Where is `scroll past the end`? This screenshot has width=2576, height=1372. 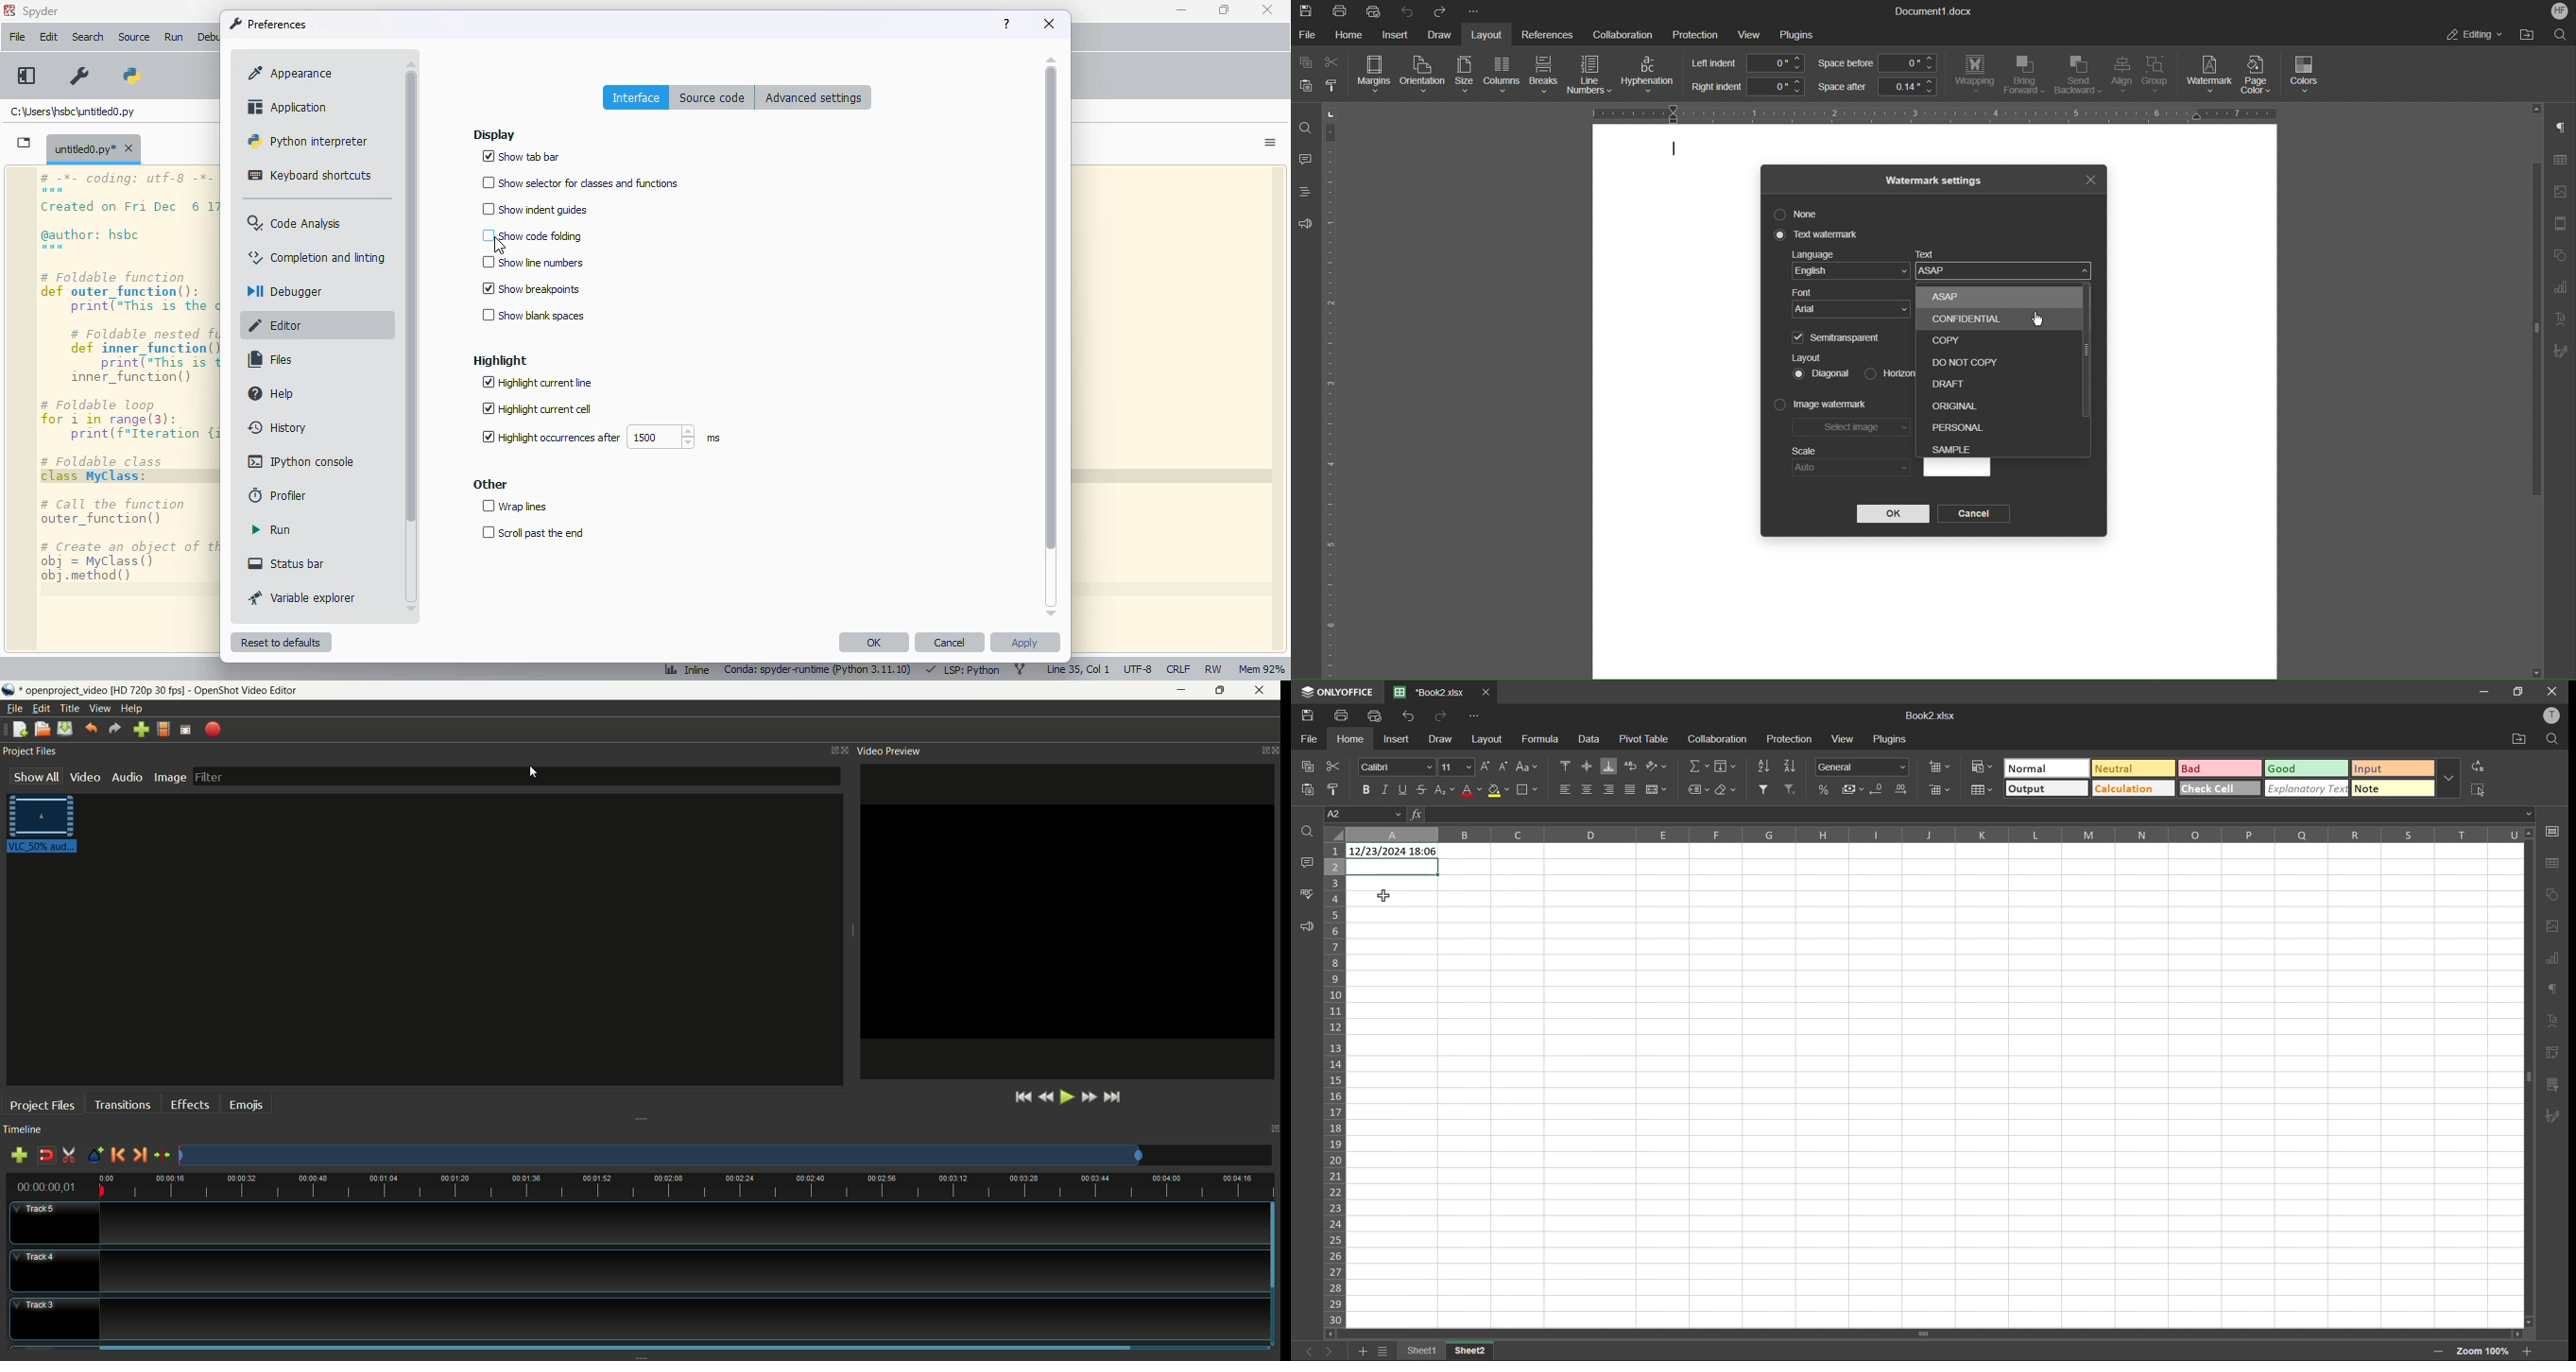 scroll past the end is located at coordinates (534, 532).